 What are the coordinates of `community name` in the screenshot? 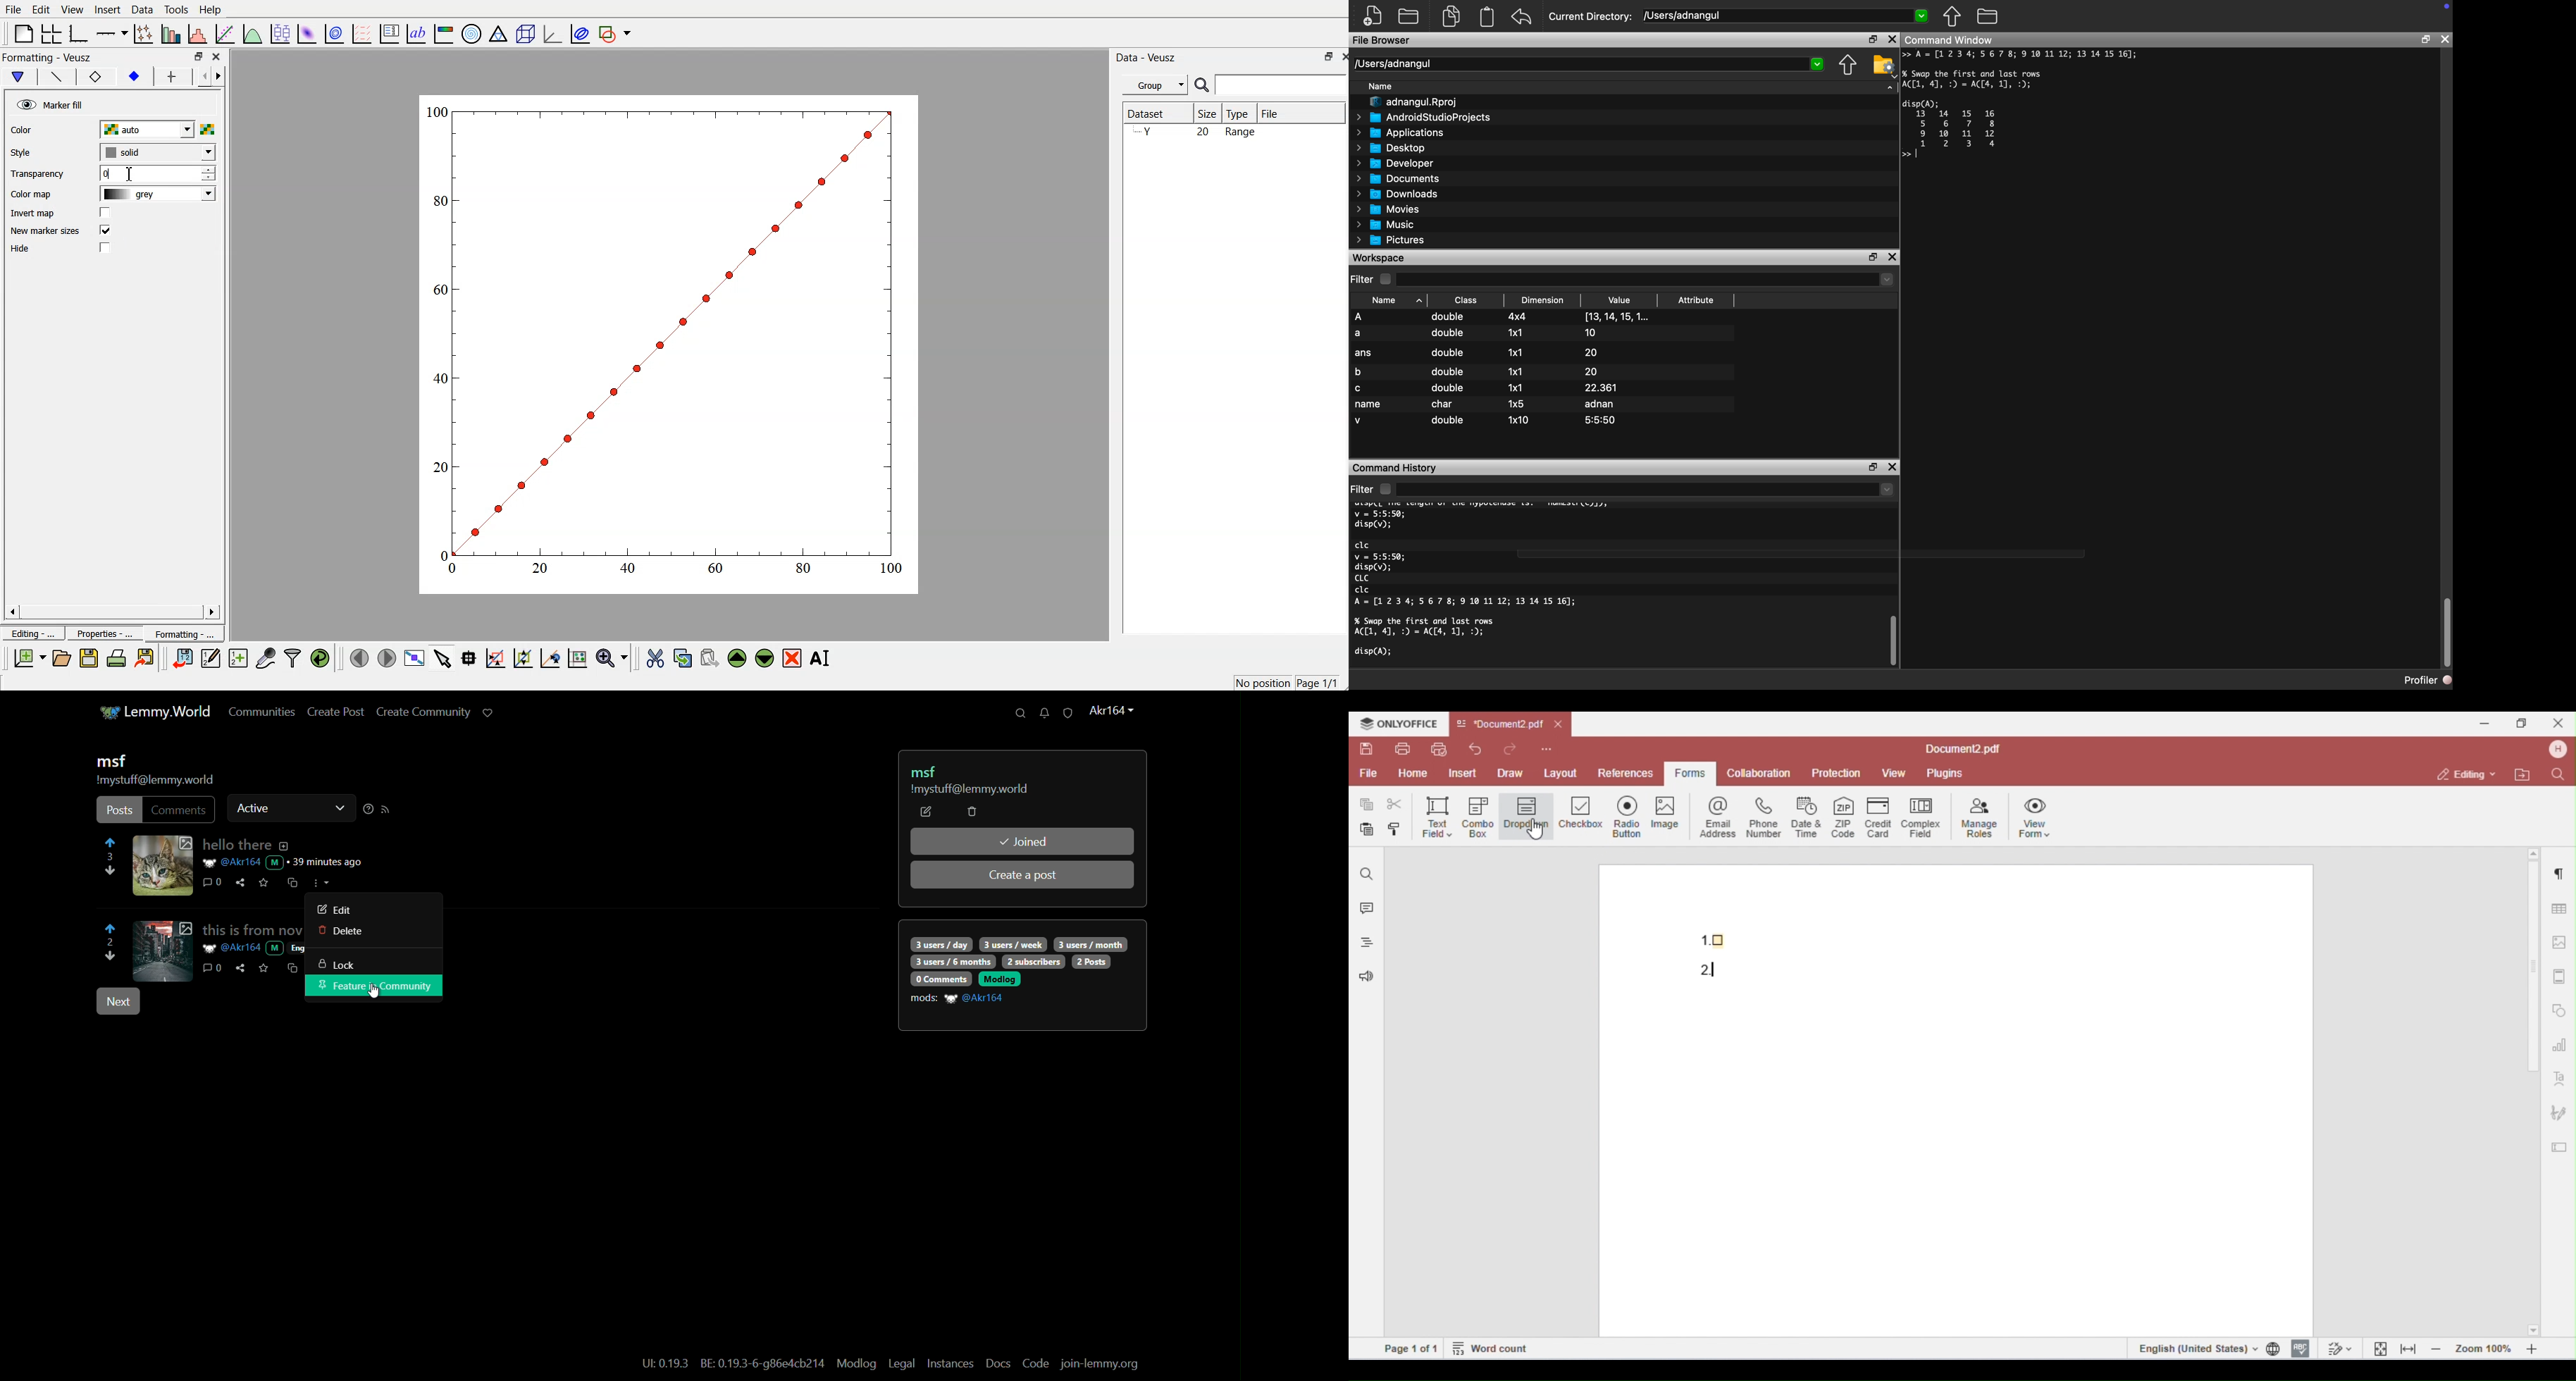 It's located at (928, 771).